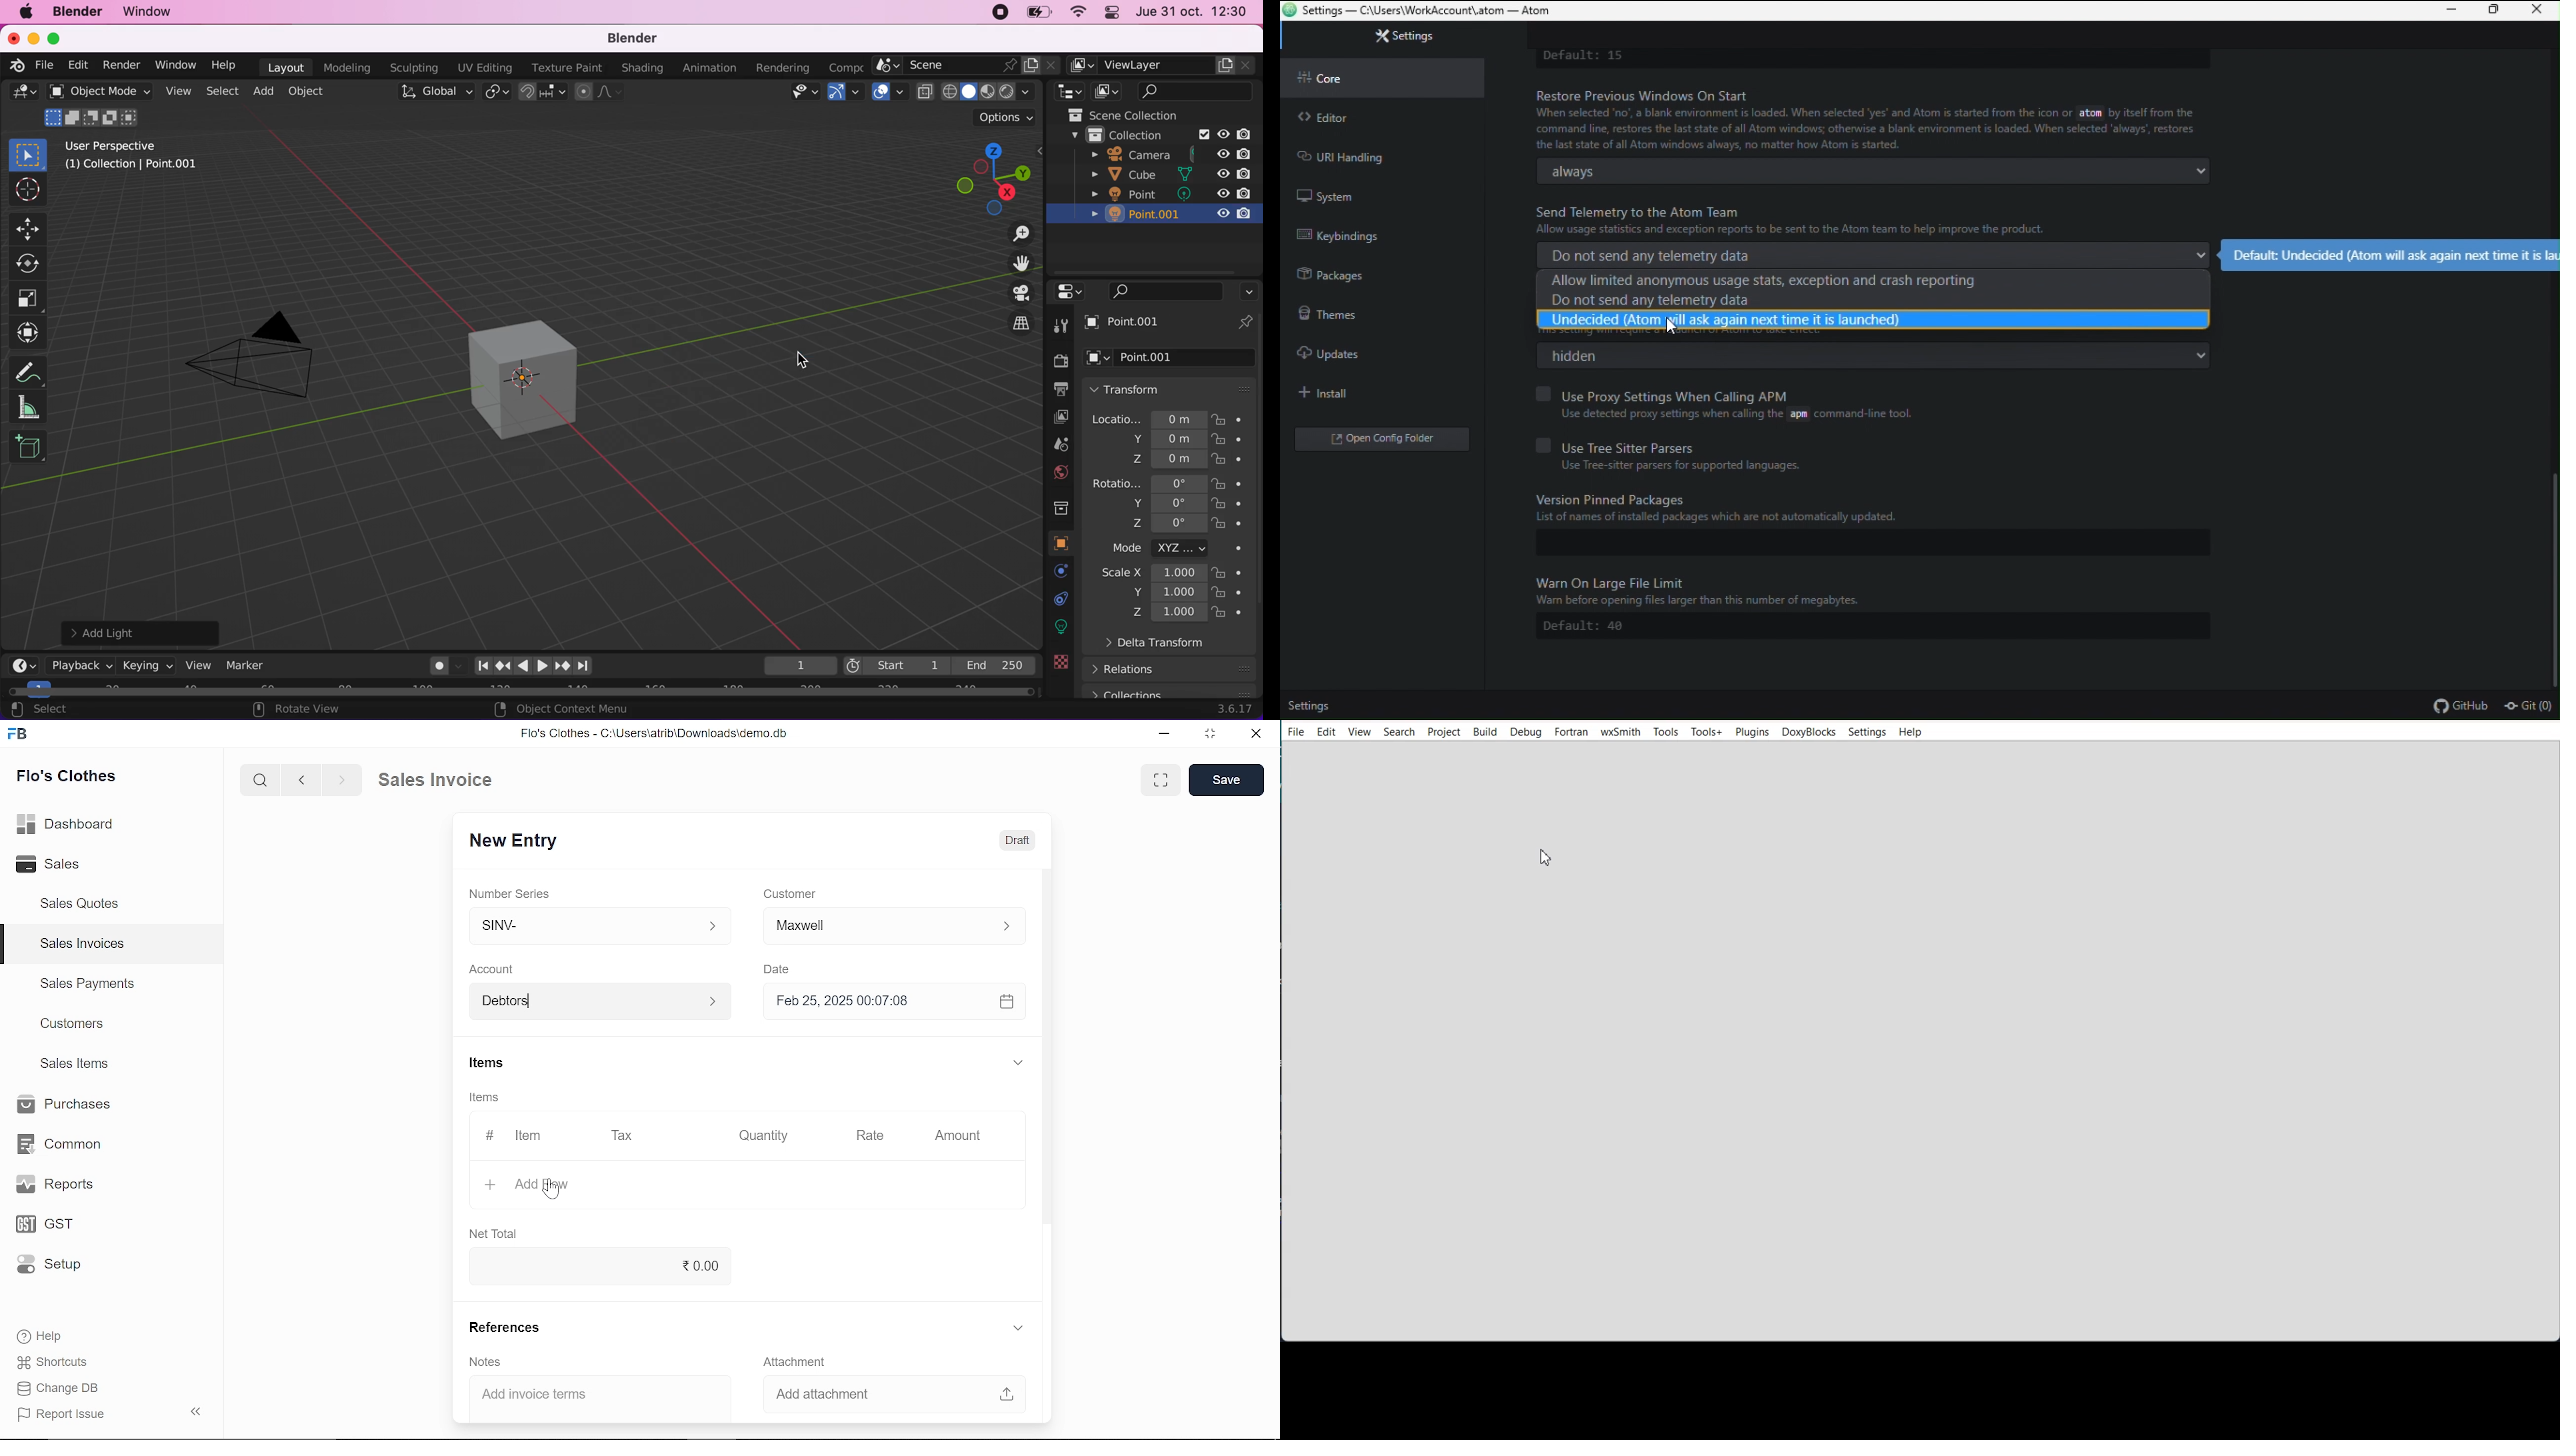 Image resolution: width=2576 pixels, height=1456 pixels. I want to click on frappe books logo, so click(20, 737).